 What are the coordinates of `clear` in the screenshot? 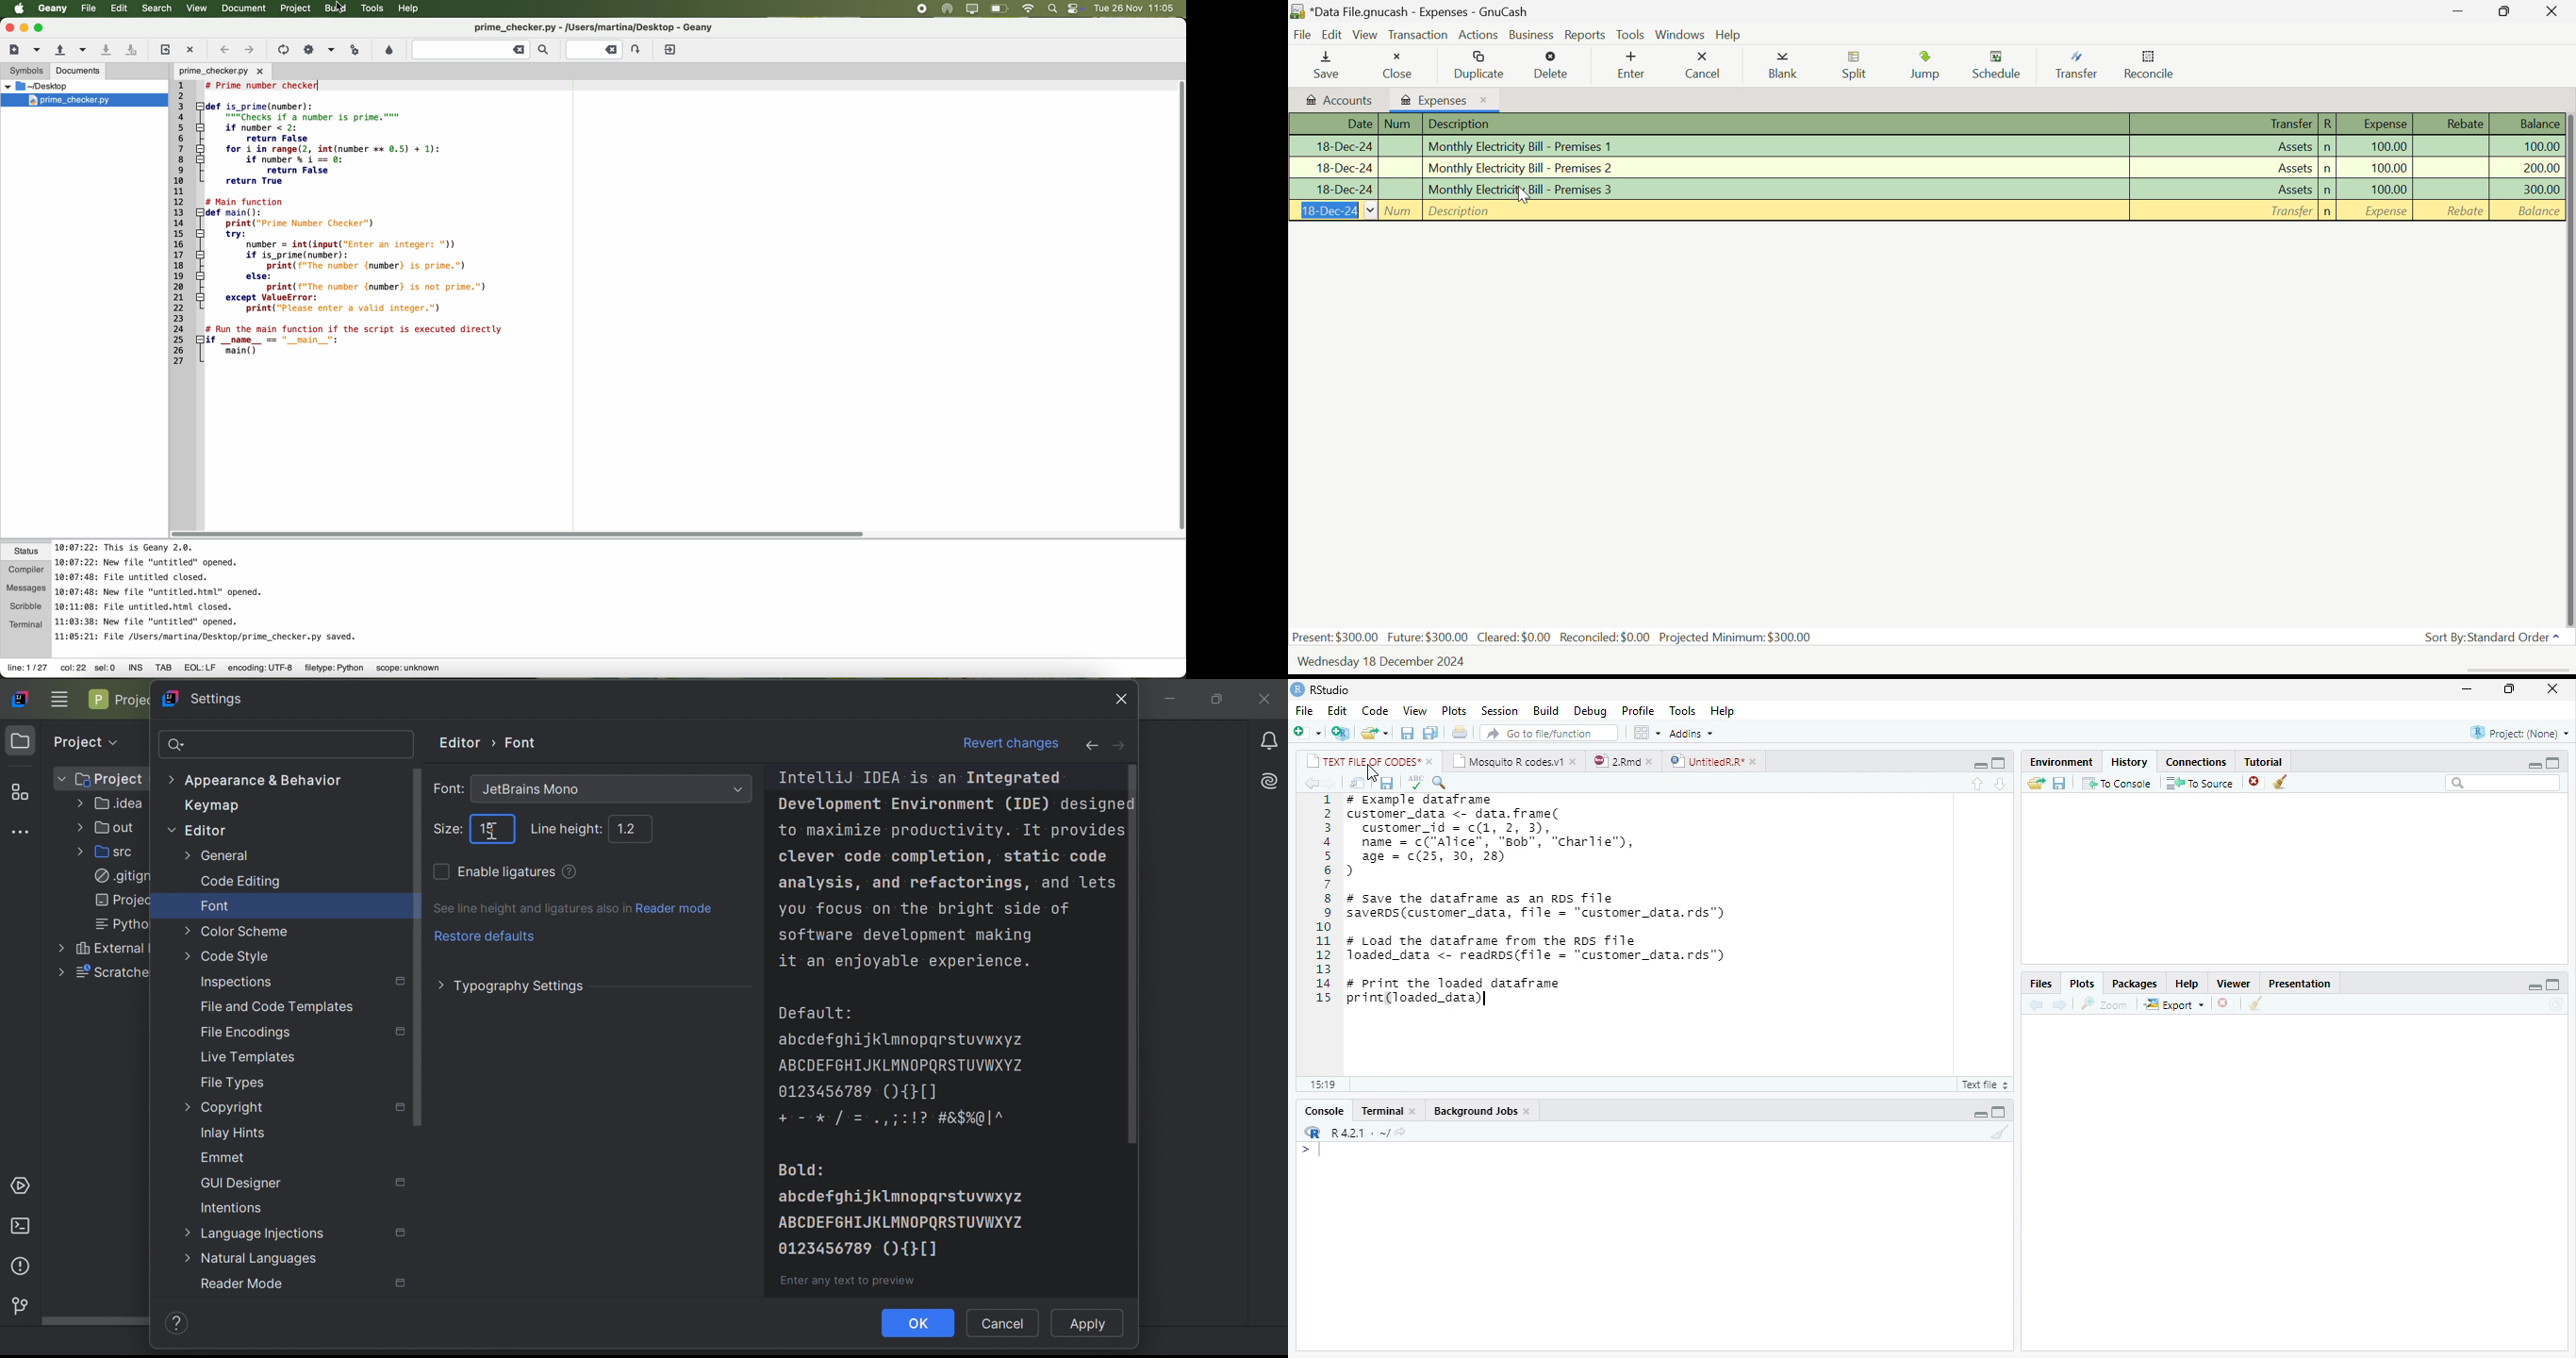 It's located at (2001, 1132).